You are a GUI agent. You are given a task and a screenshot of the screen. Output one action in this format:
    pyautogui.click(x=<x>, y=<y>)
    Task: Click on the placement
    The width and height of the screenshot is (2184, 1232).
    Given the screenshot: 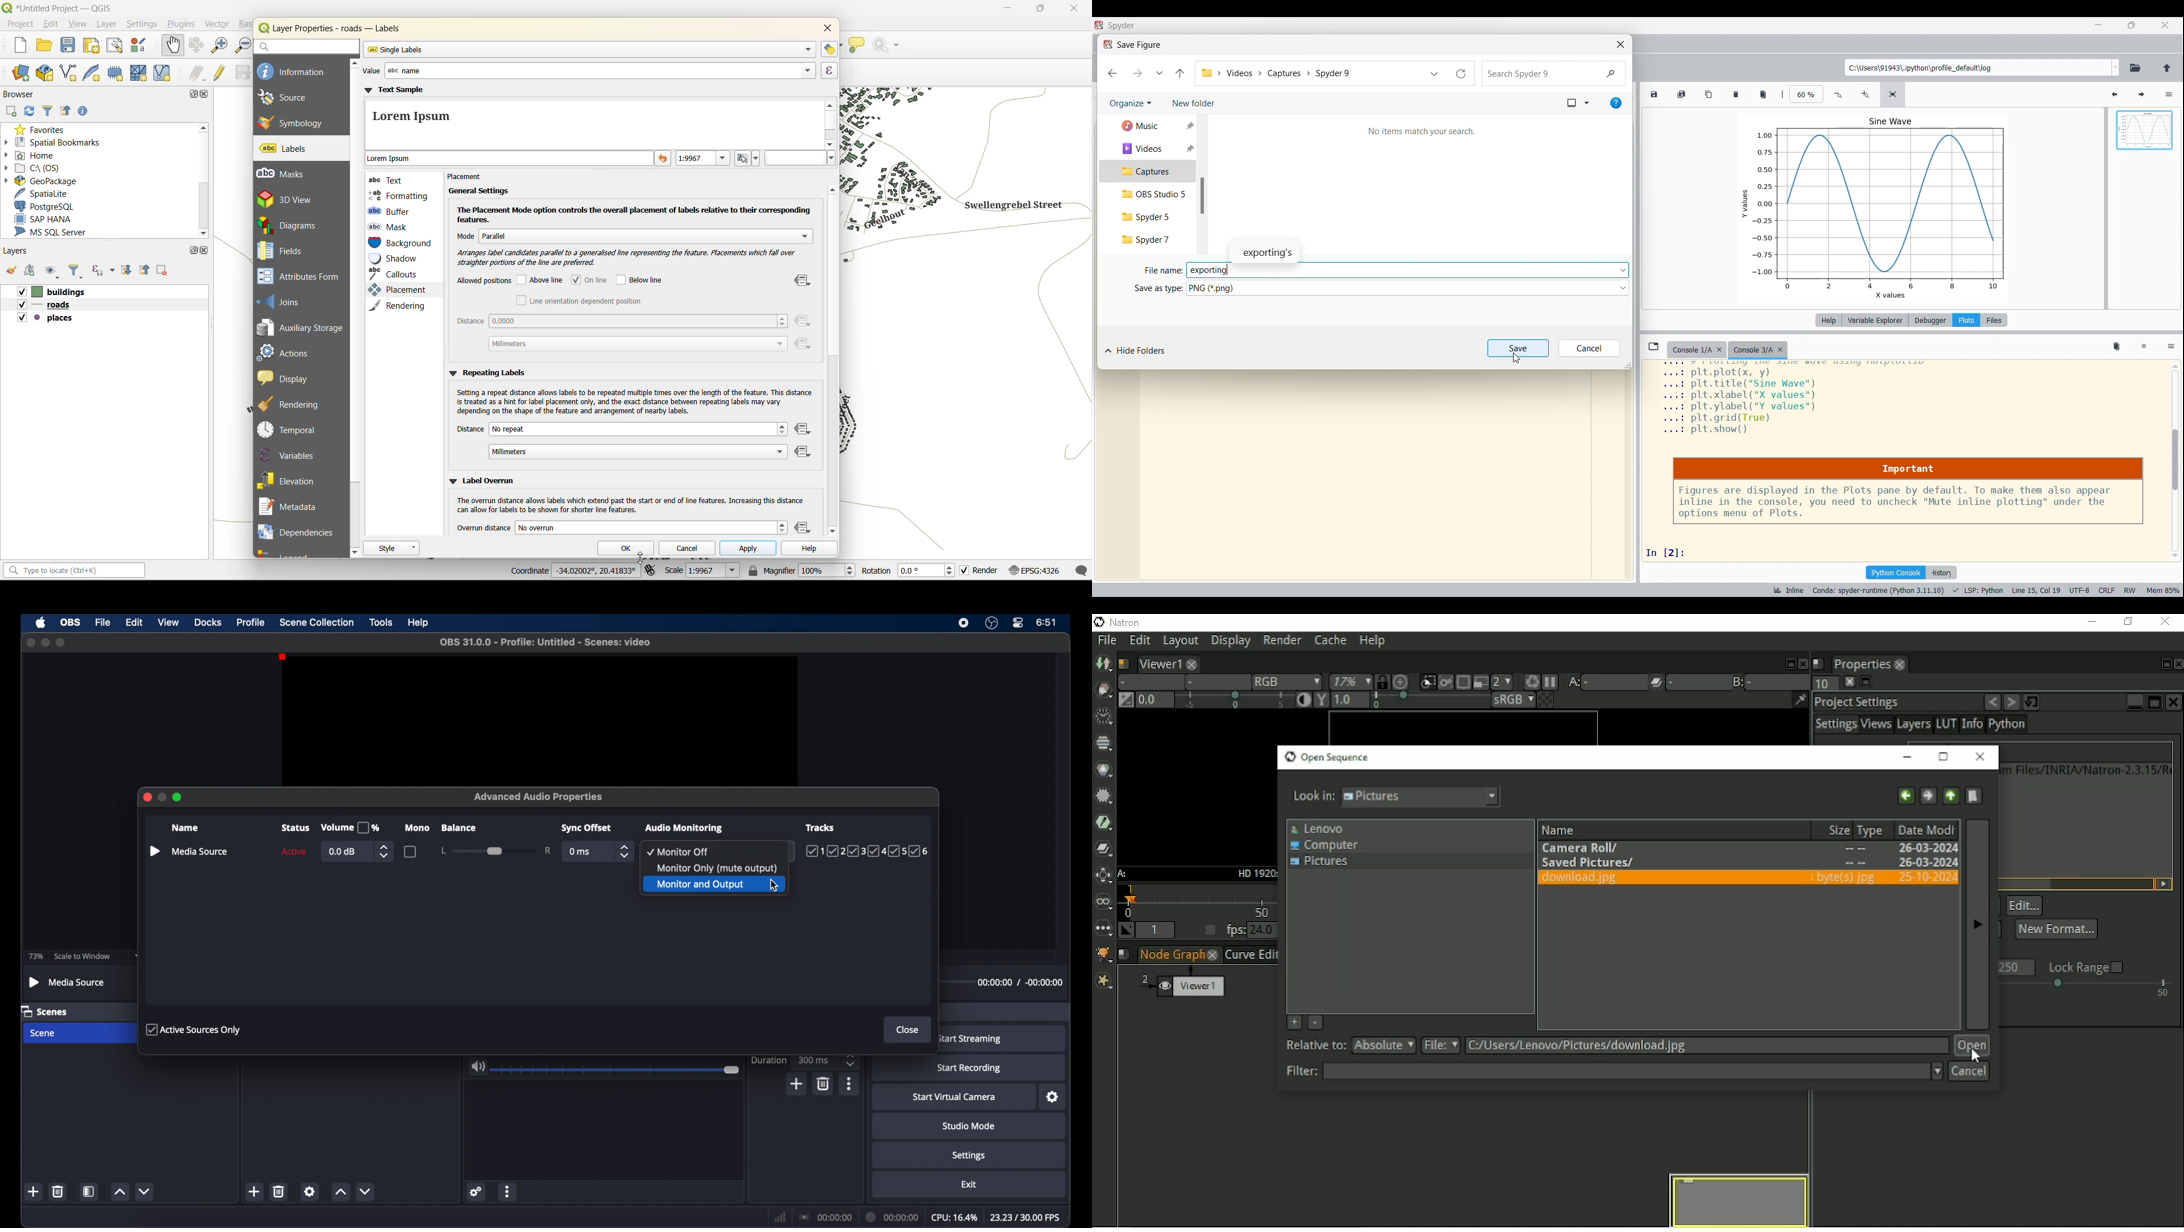 What is the action you would take?
    pyautogui.click(x=395, y=290)
    